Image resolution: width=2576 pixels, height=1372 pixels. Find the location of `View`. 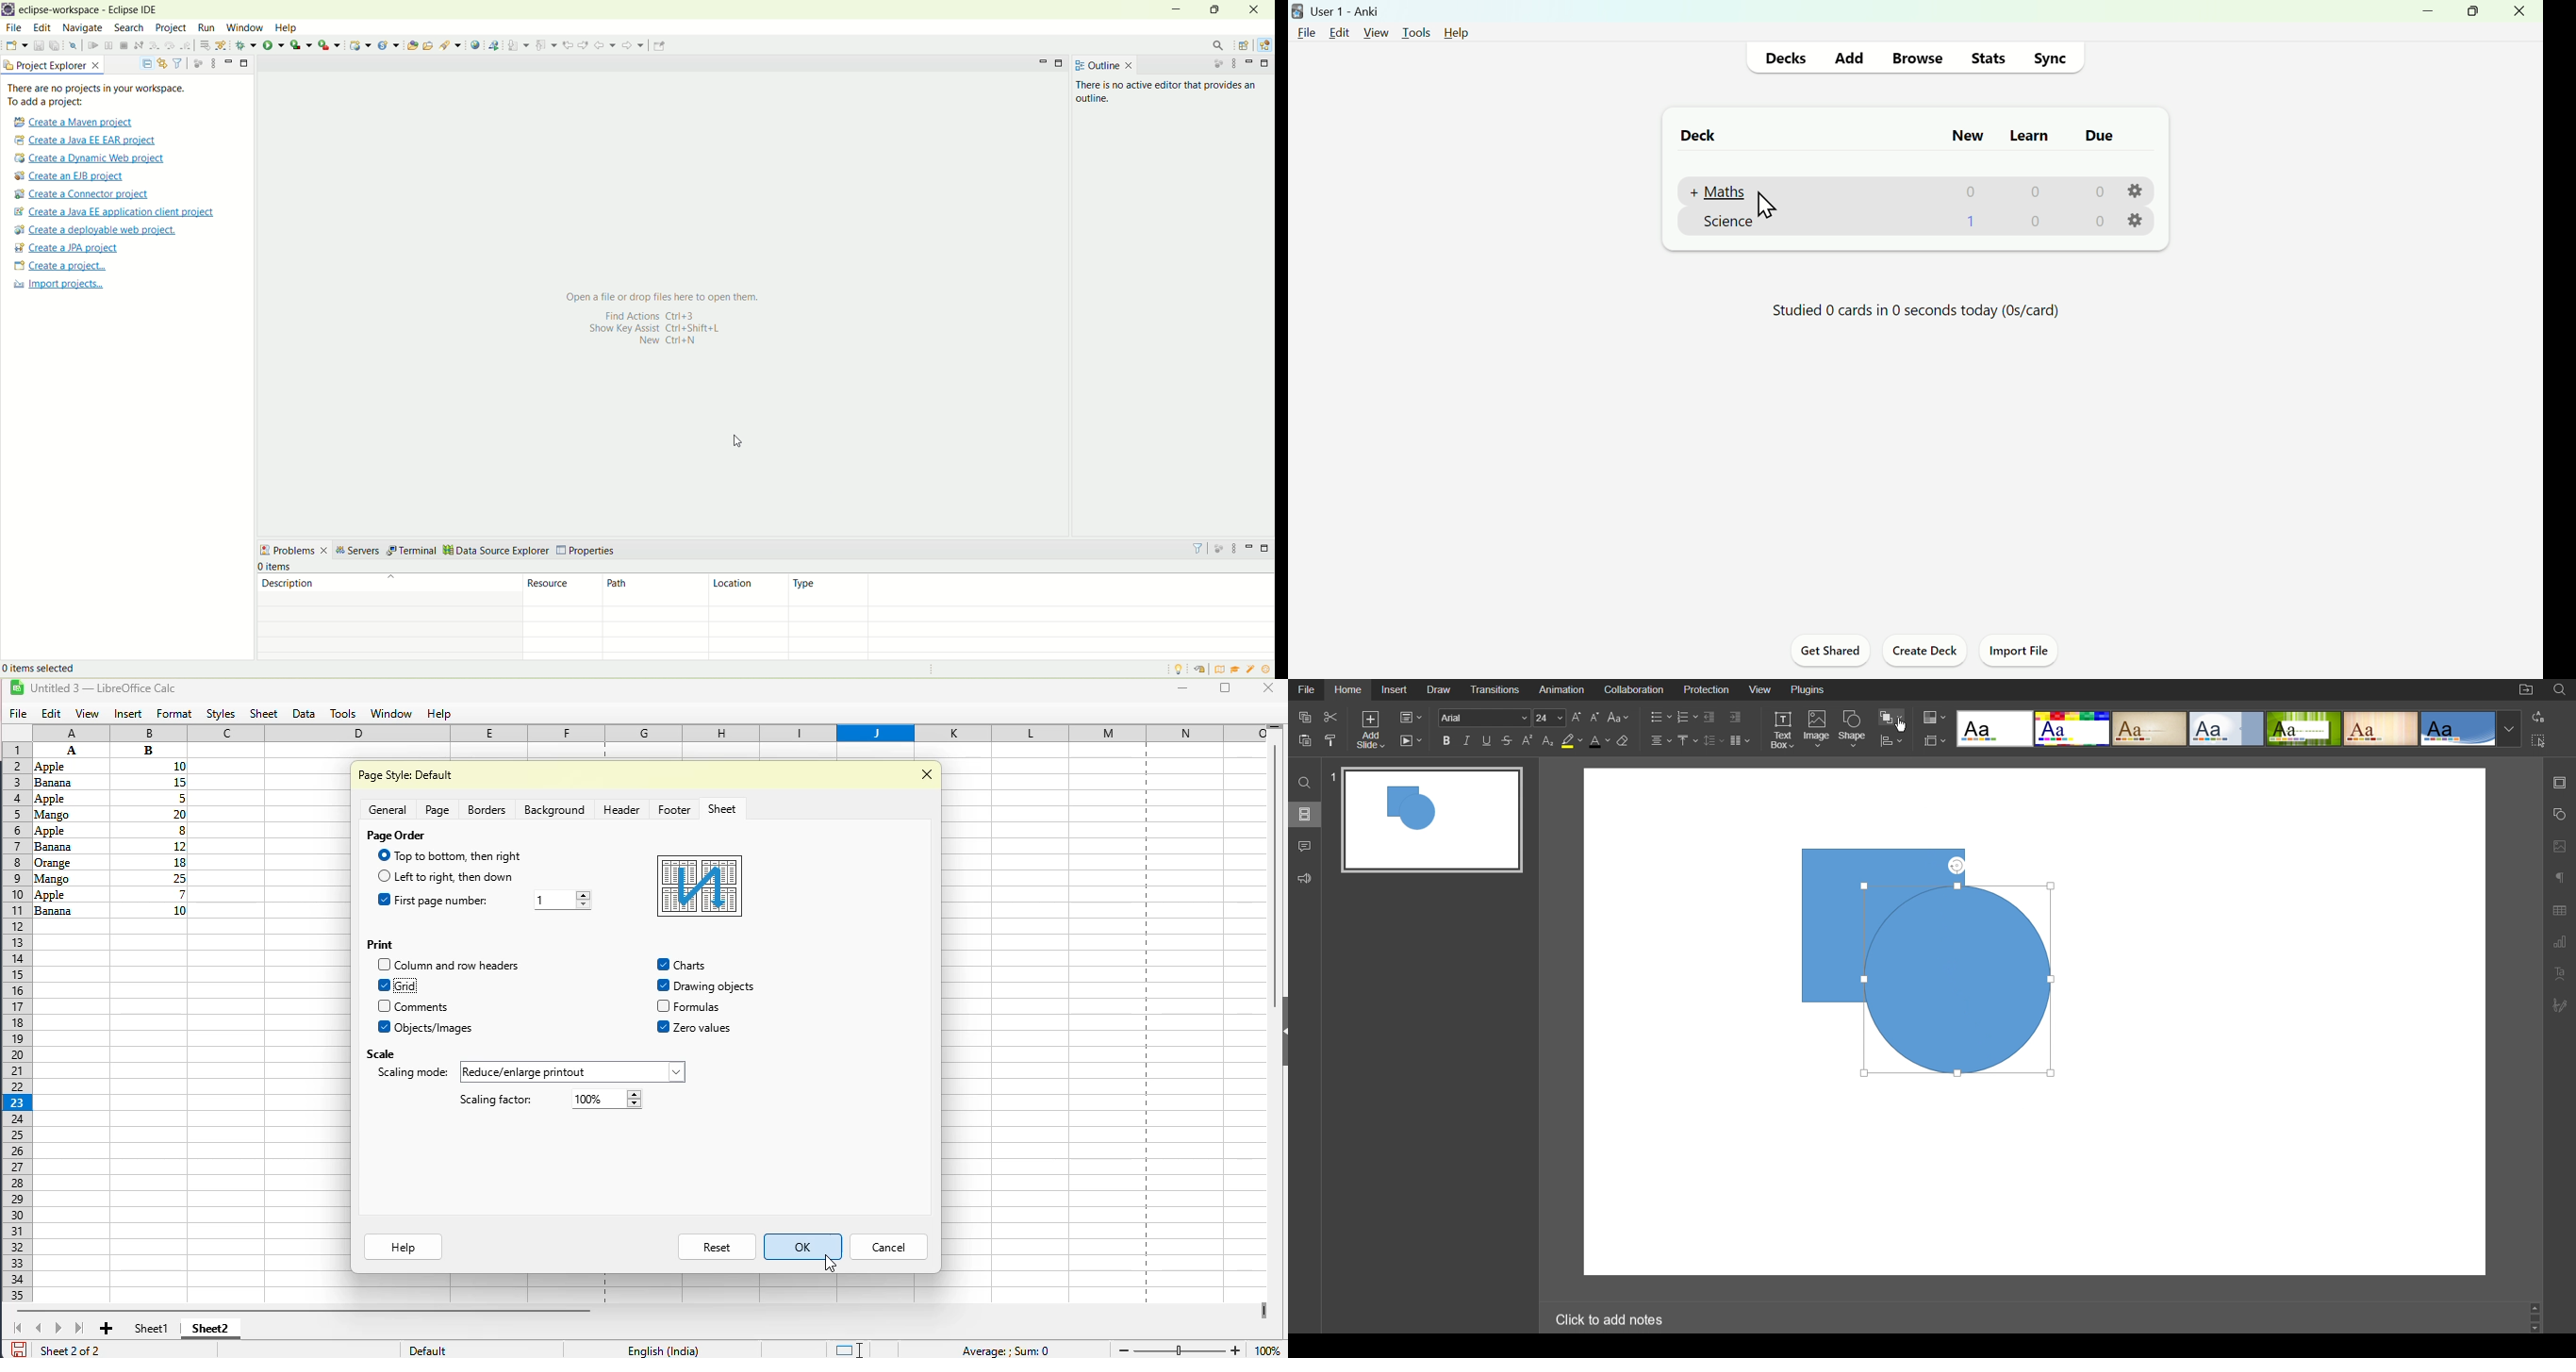

View is located at coordinates (1759, 690).